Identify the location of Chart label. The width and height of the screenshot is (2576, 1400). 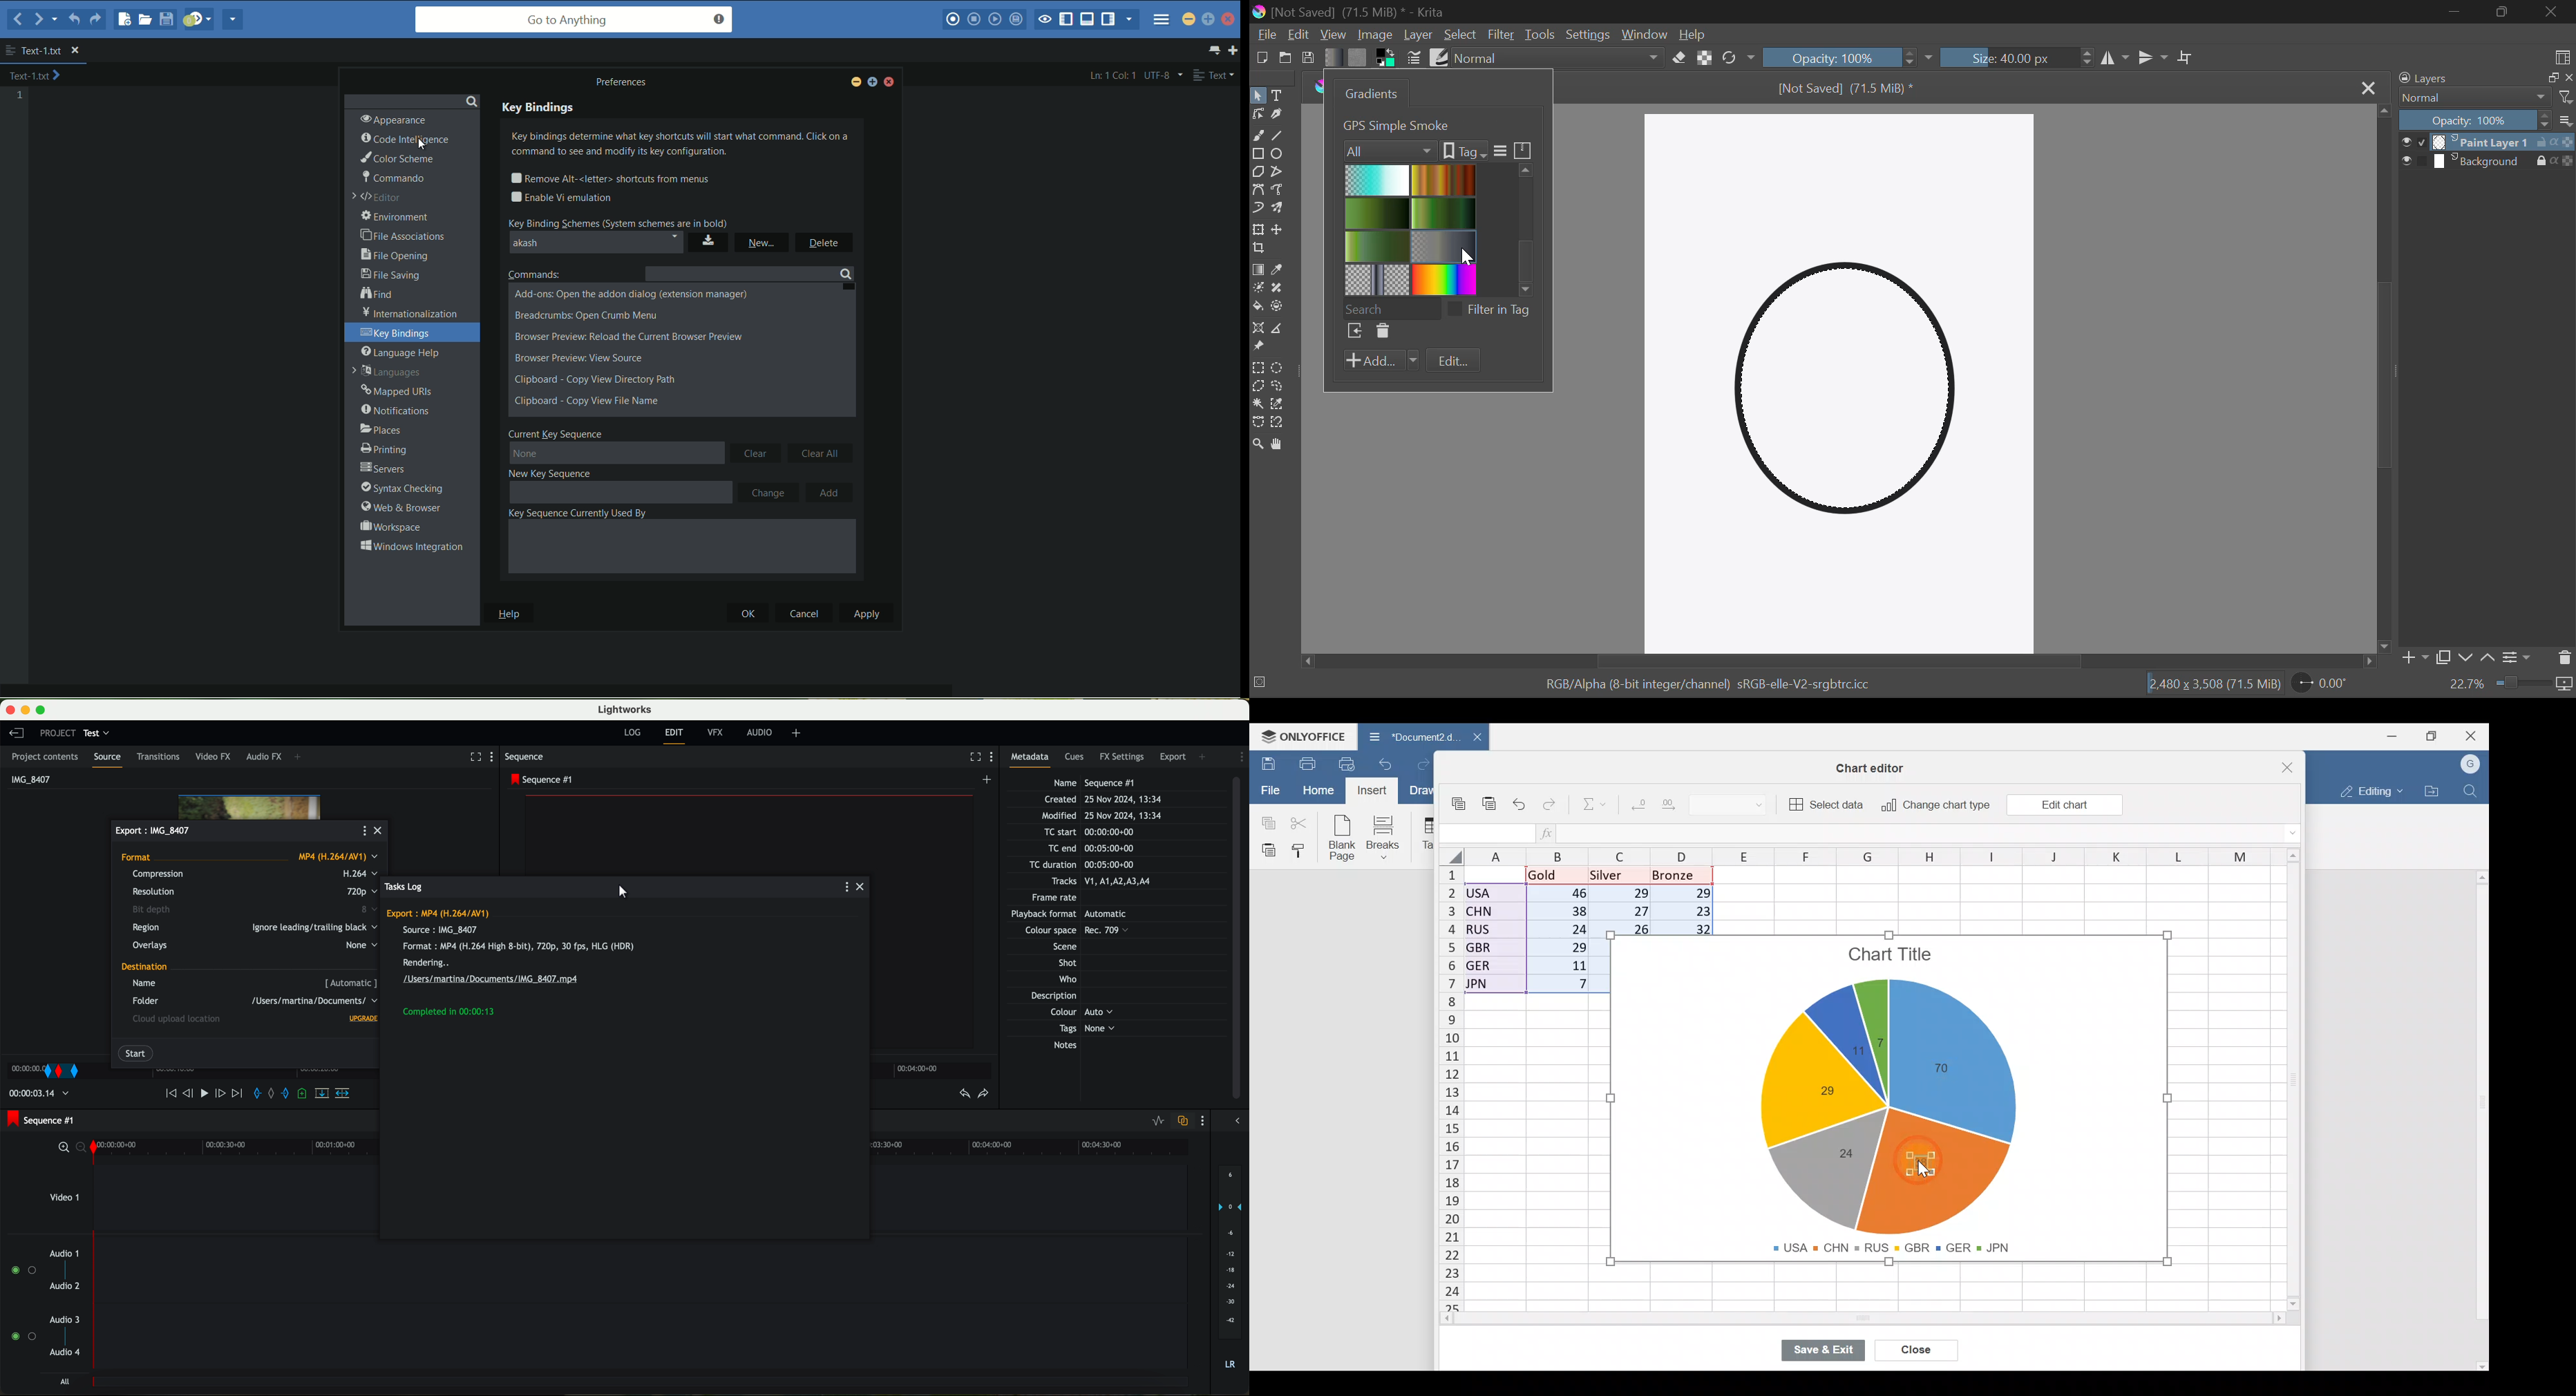
(1853, 1055).